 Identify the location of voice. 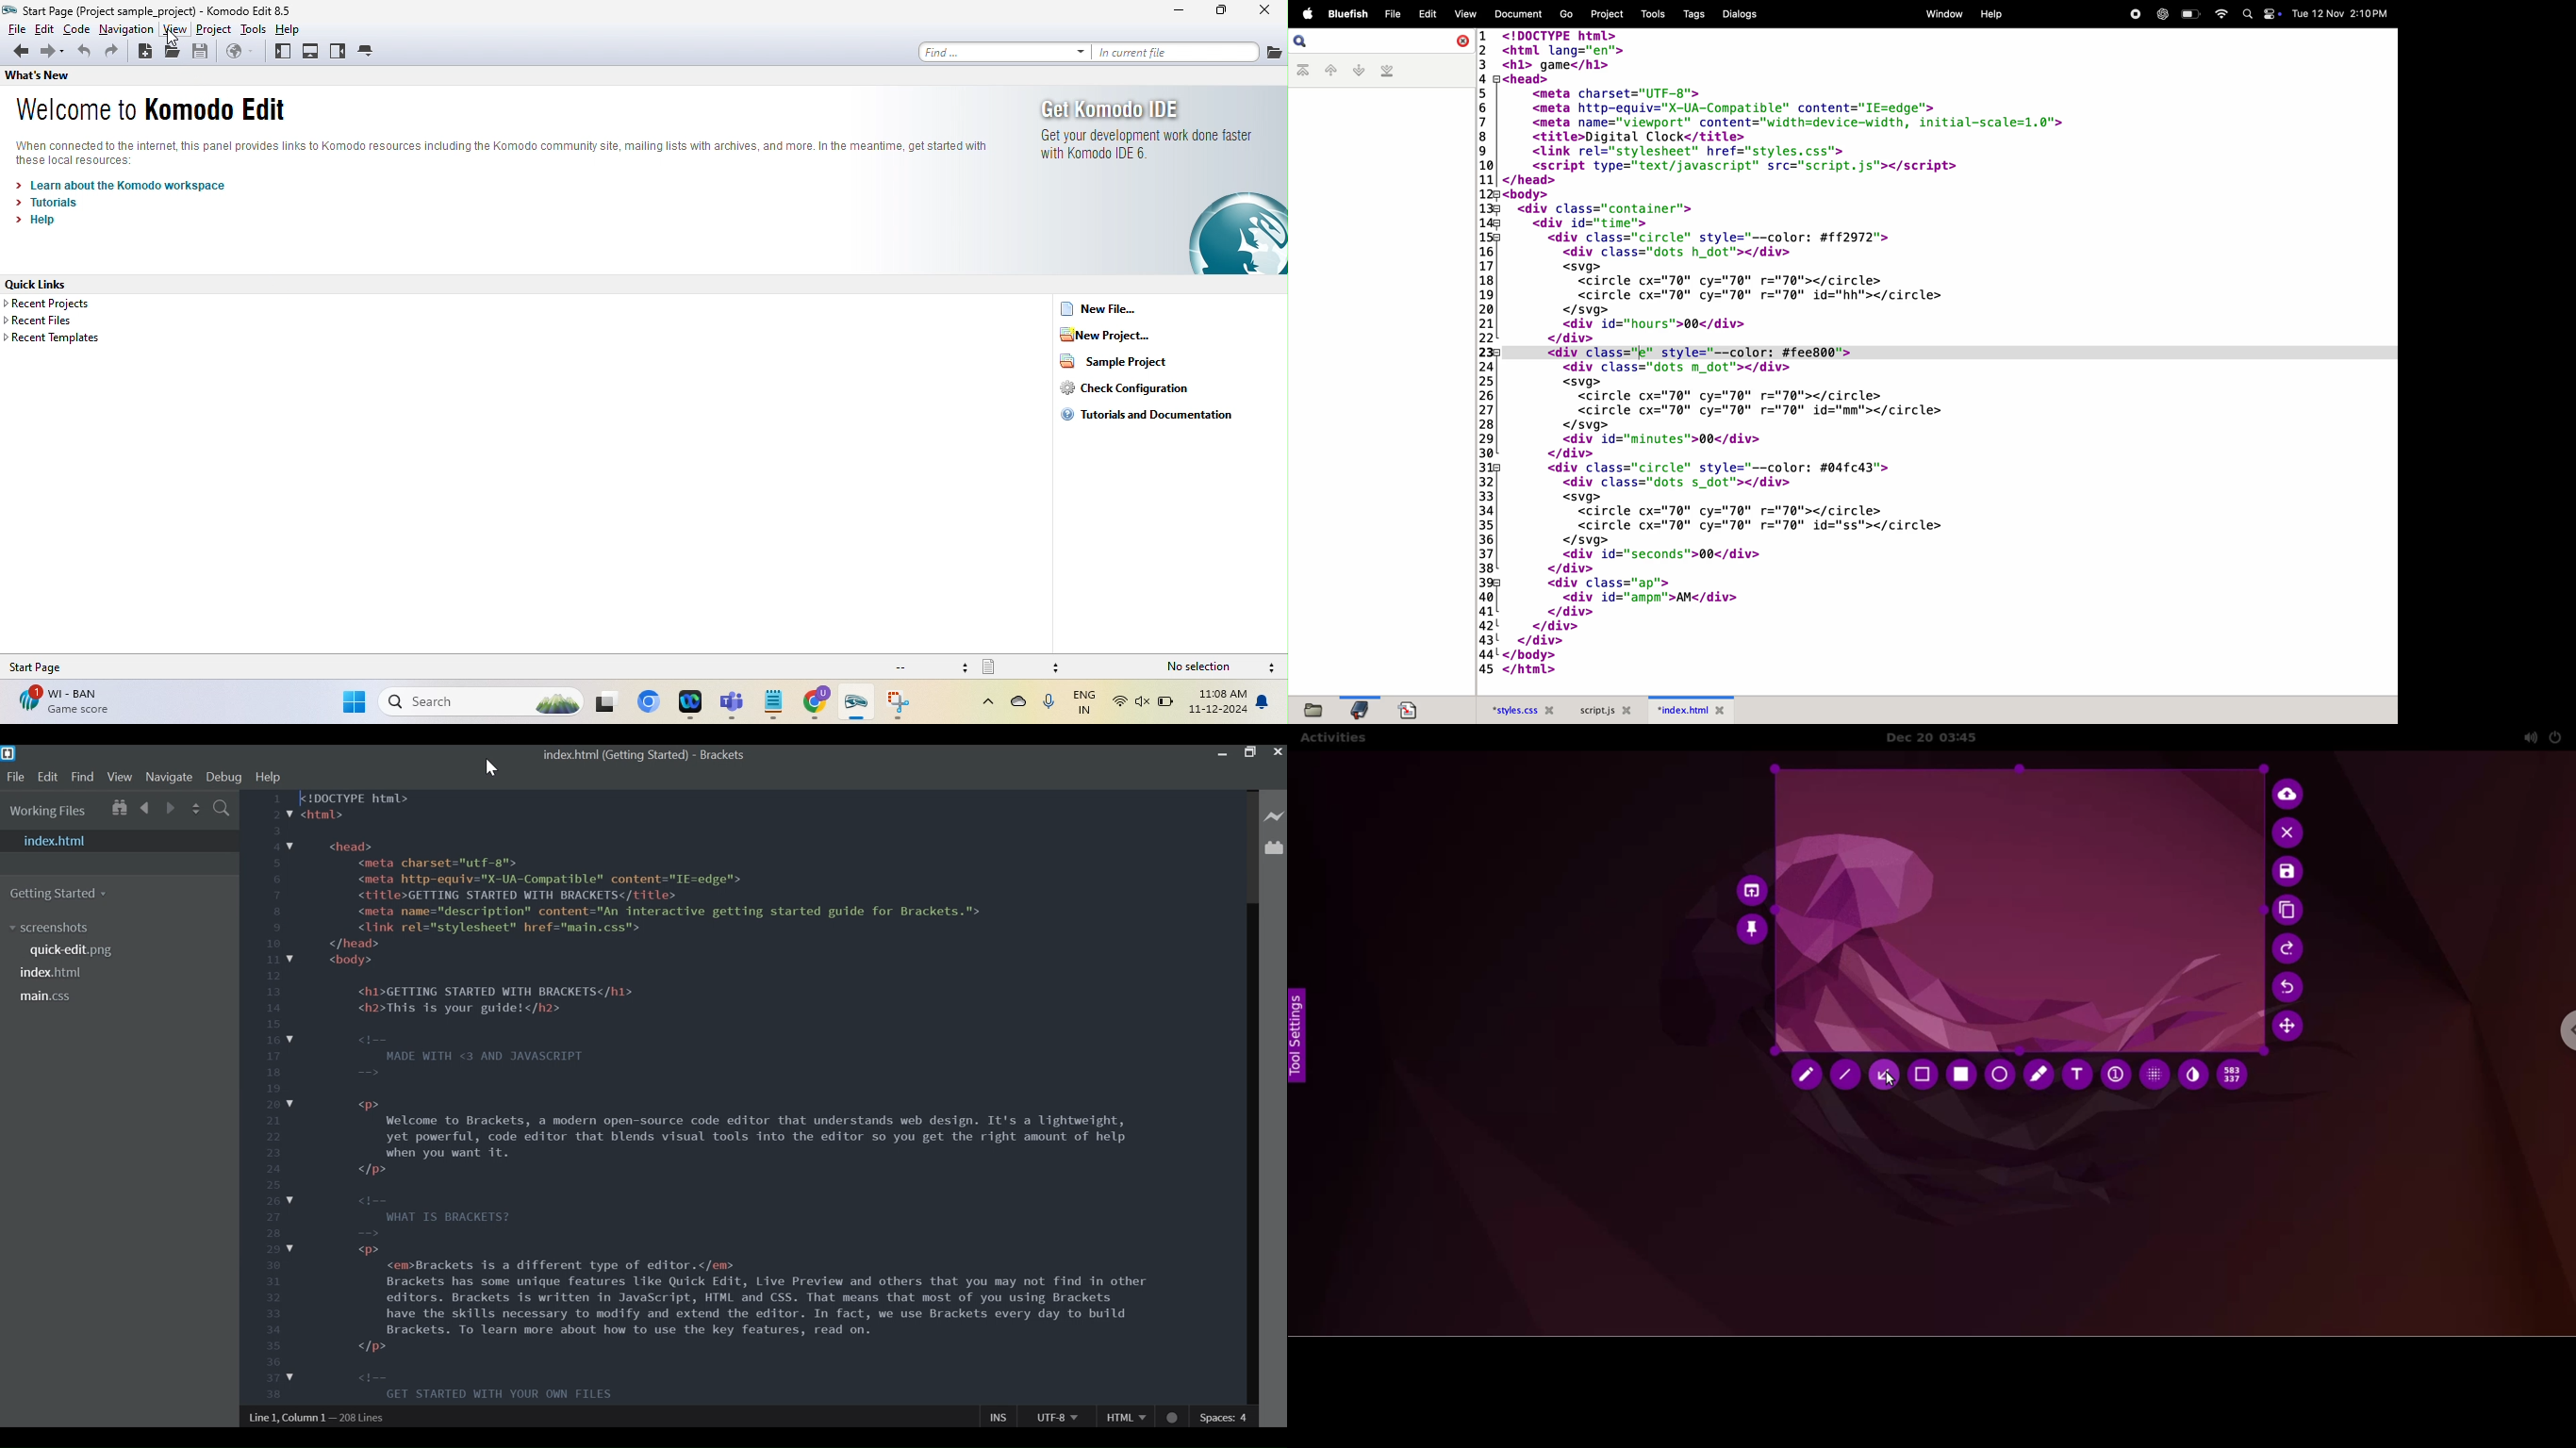
(1049, 706).